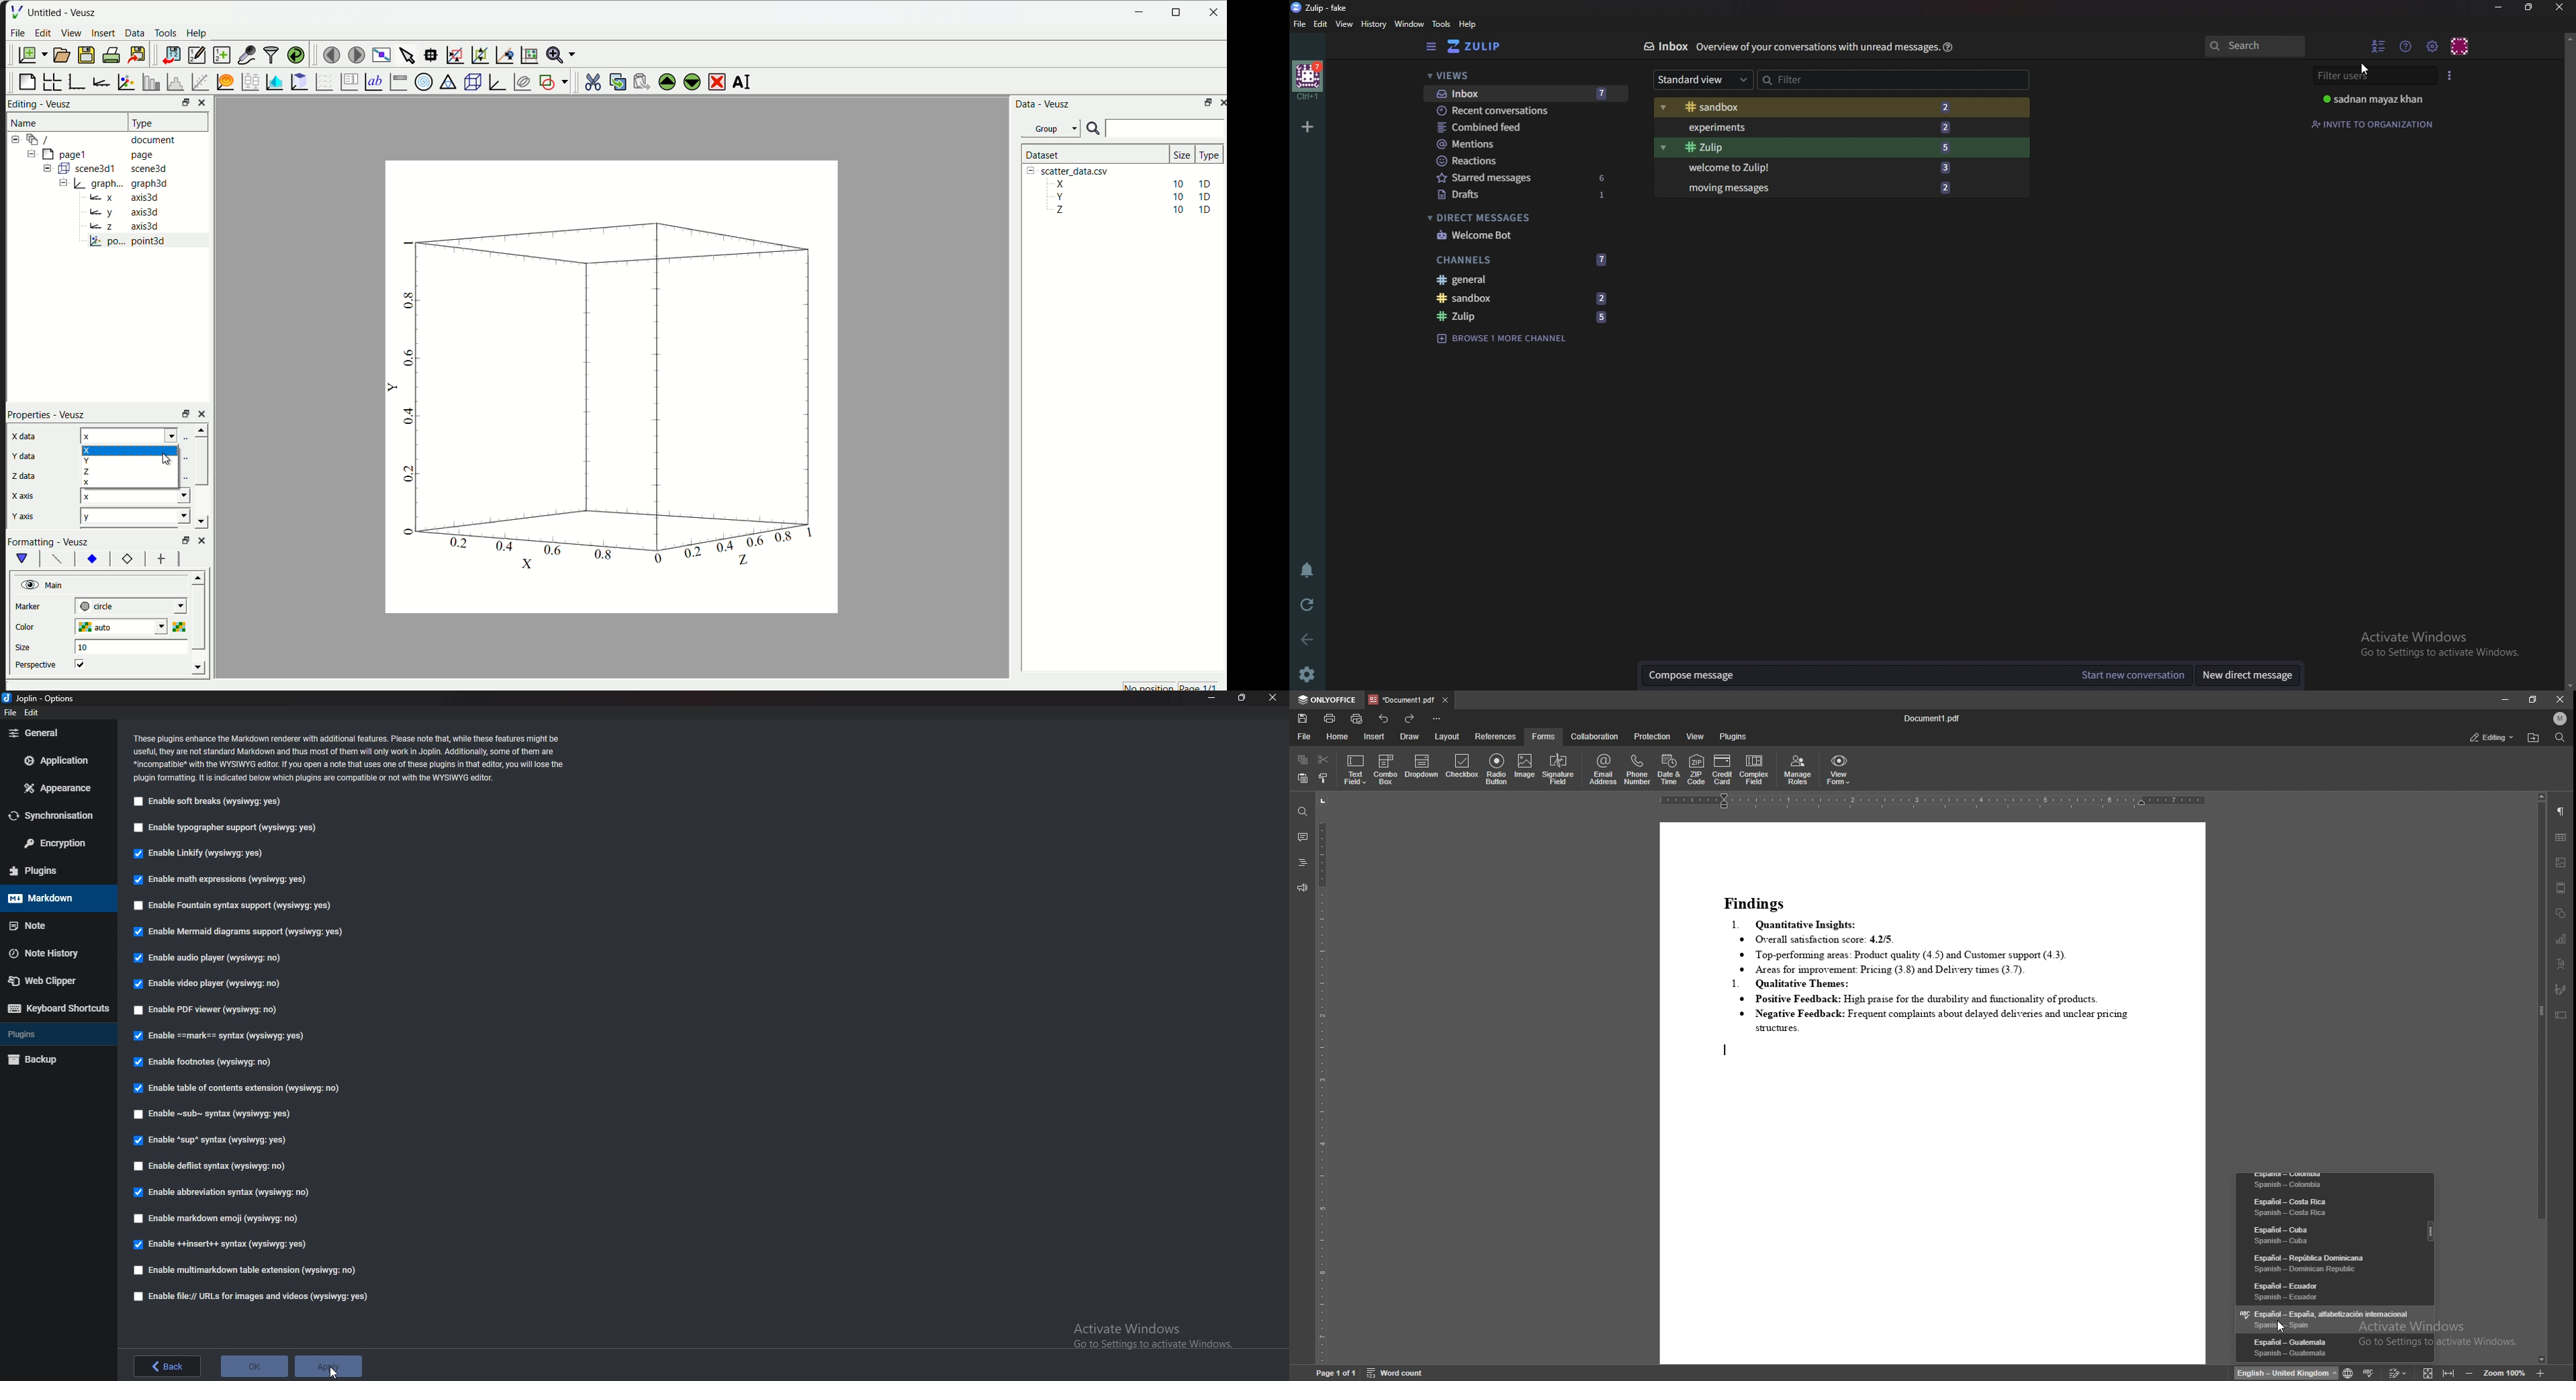 The image size is (2576, 1400). Describe the element at coordinates (214, 957) in the screenshot. I see `enable audio player` at that location.